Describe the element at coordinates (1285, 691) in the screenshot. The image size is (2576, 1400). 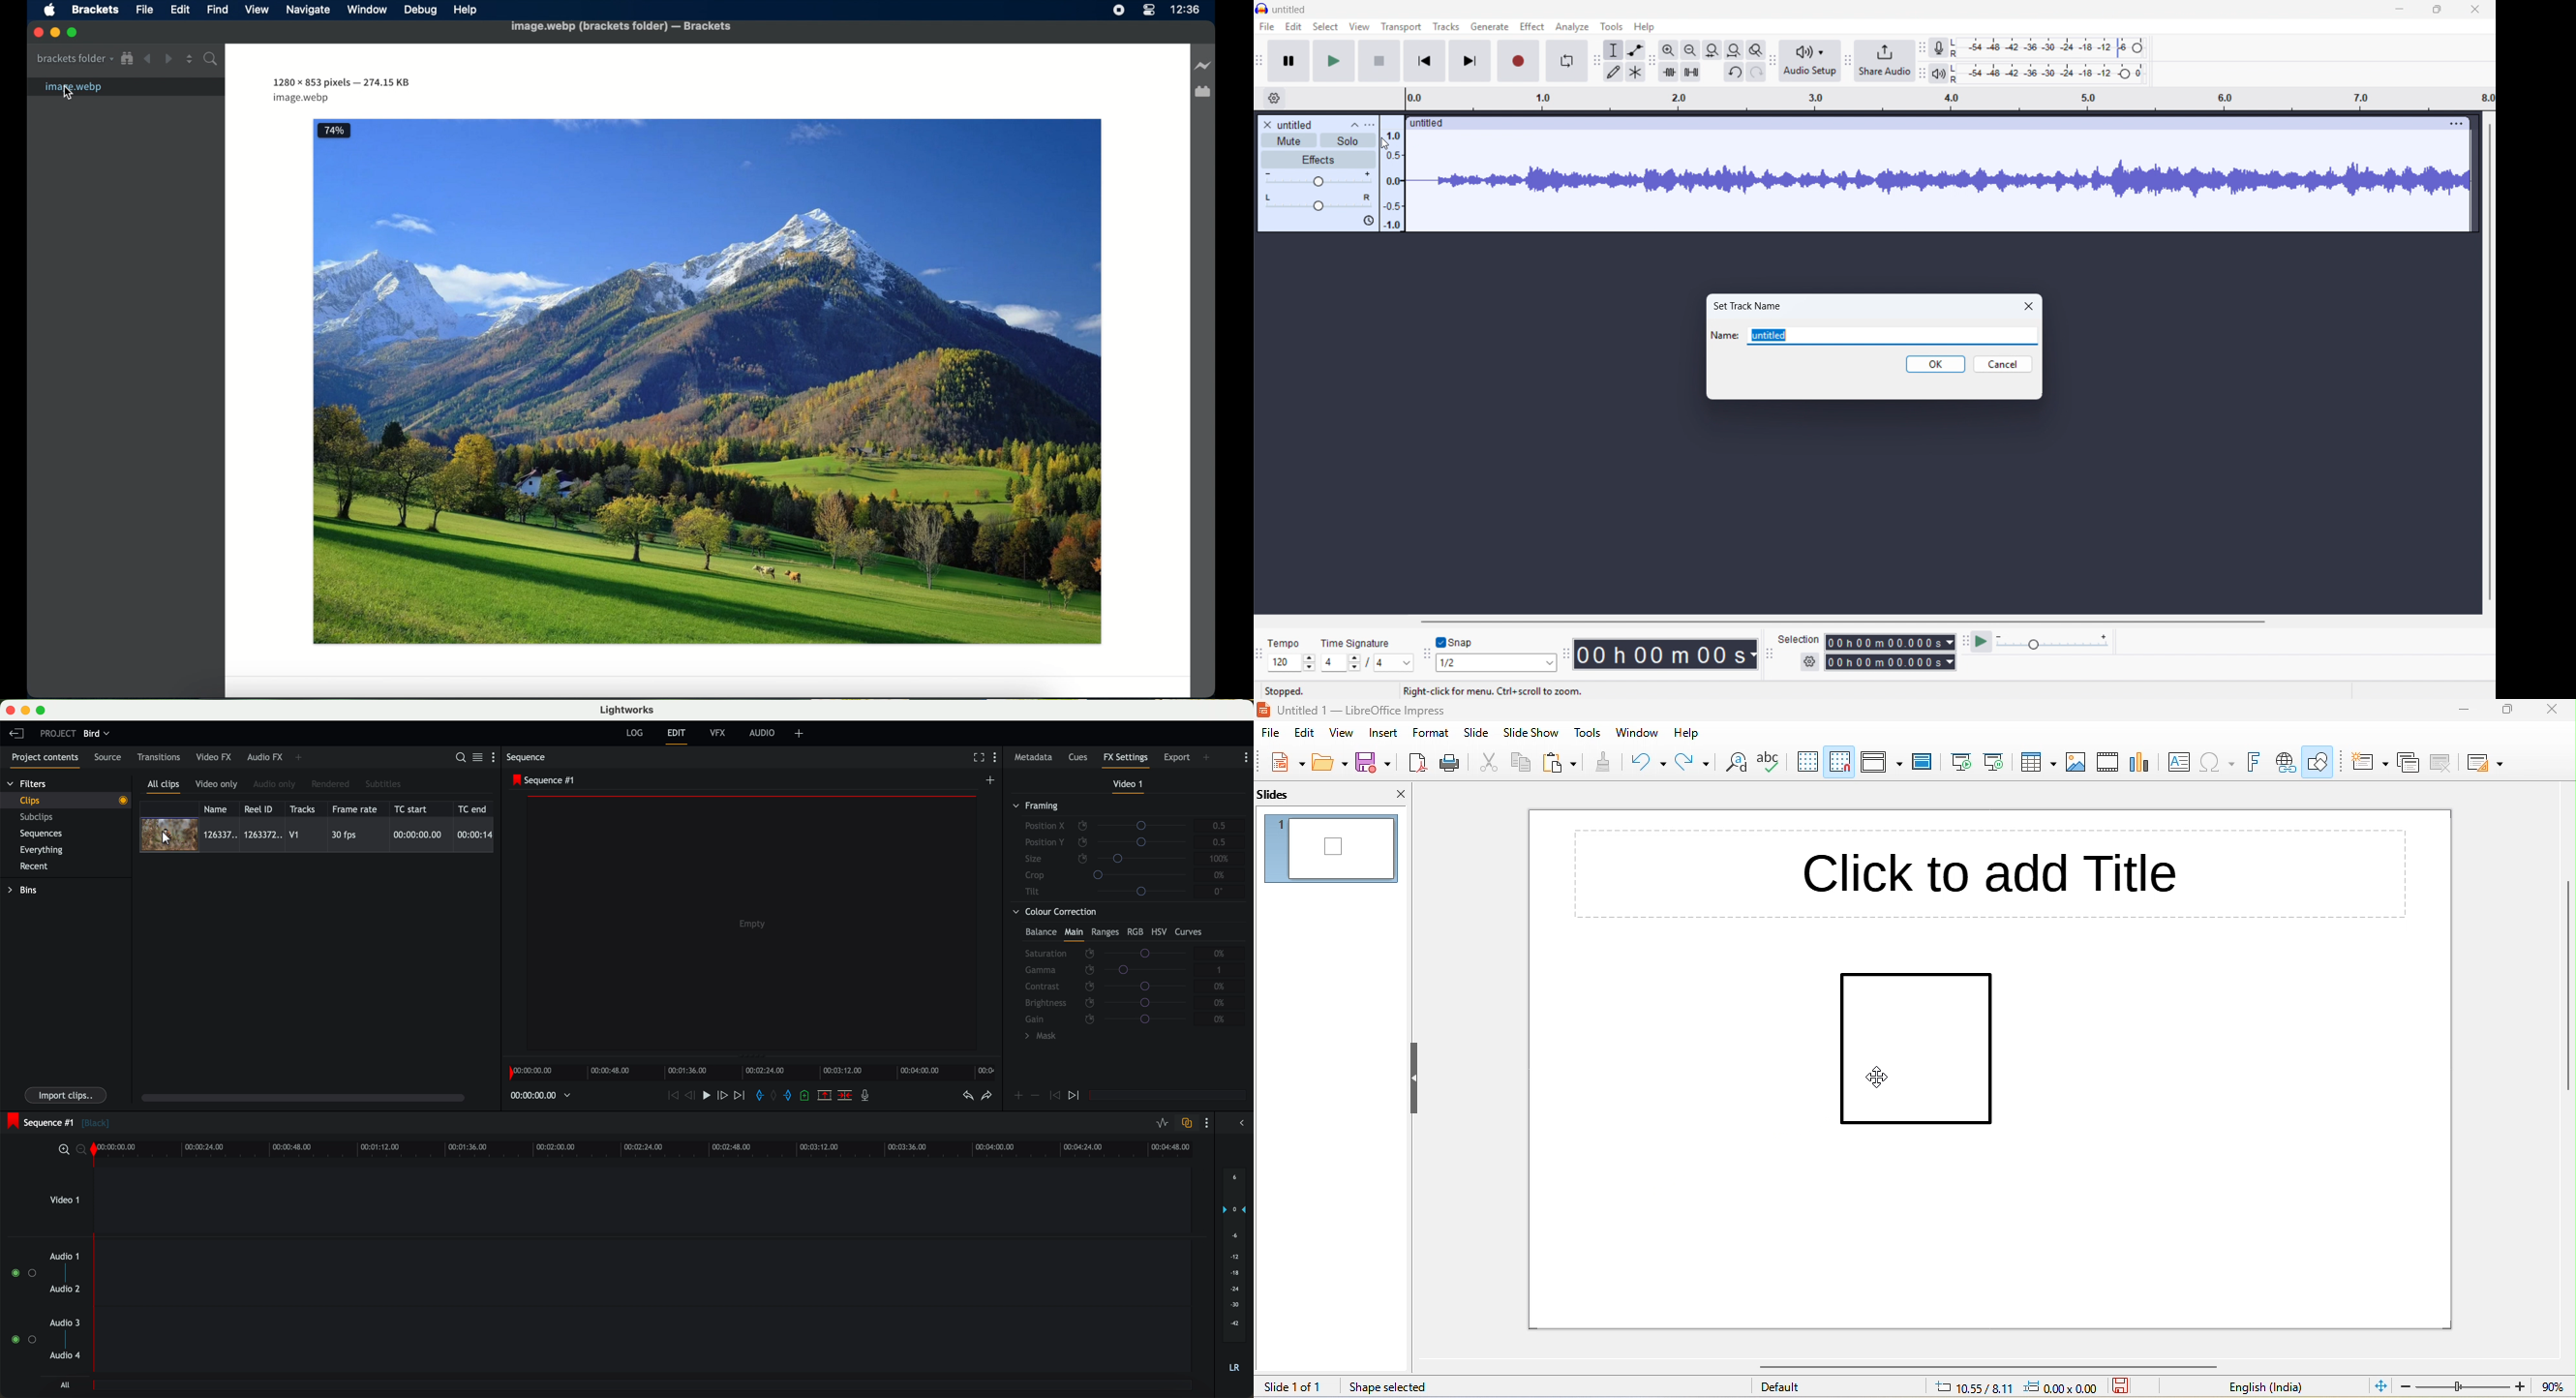
I see `Status: stopped` at that location.